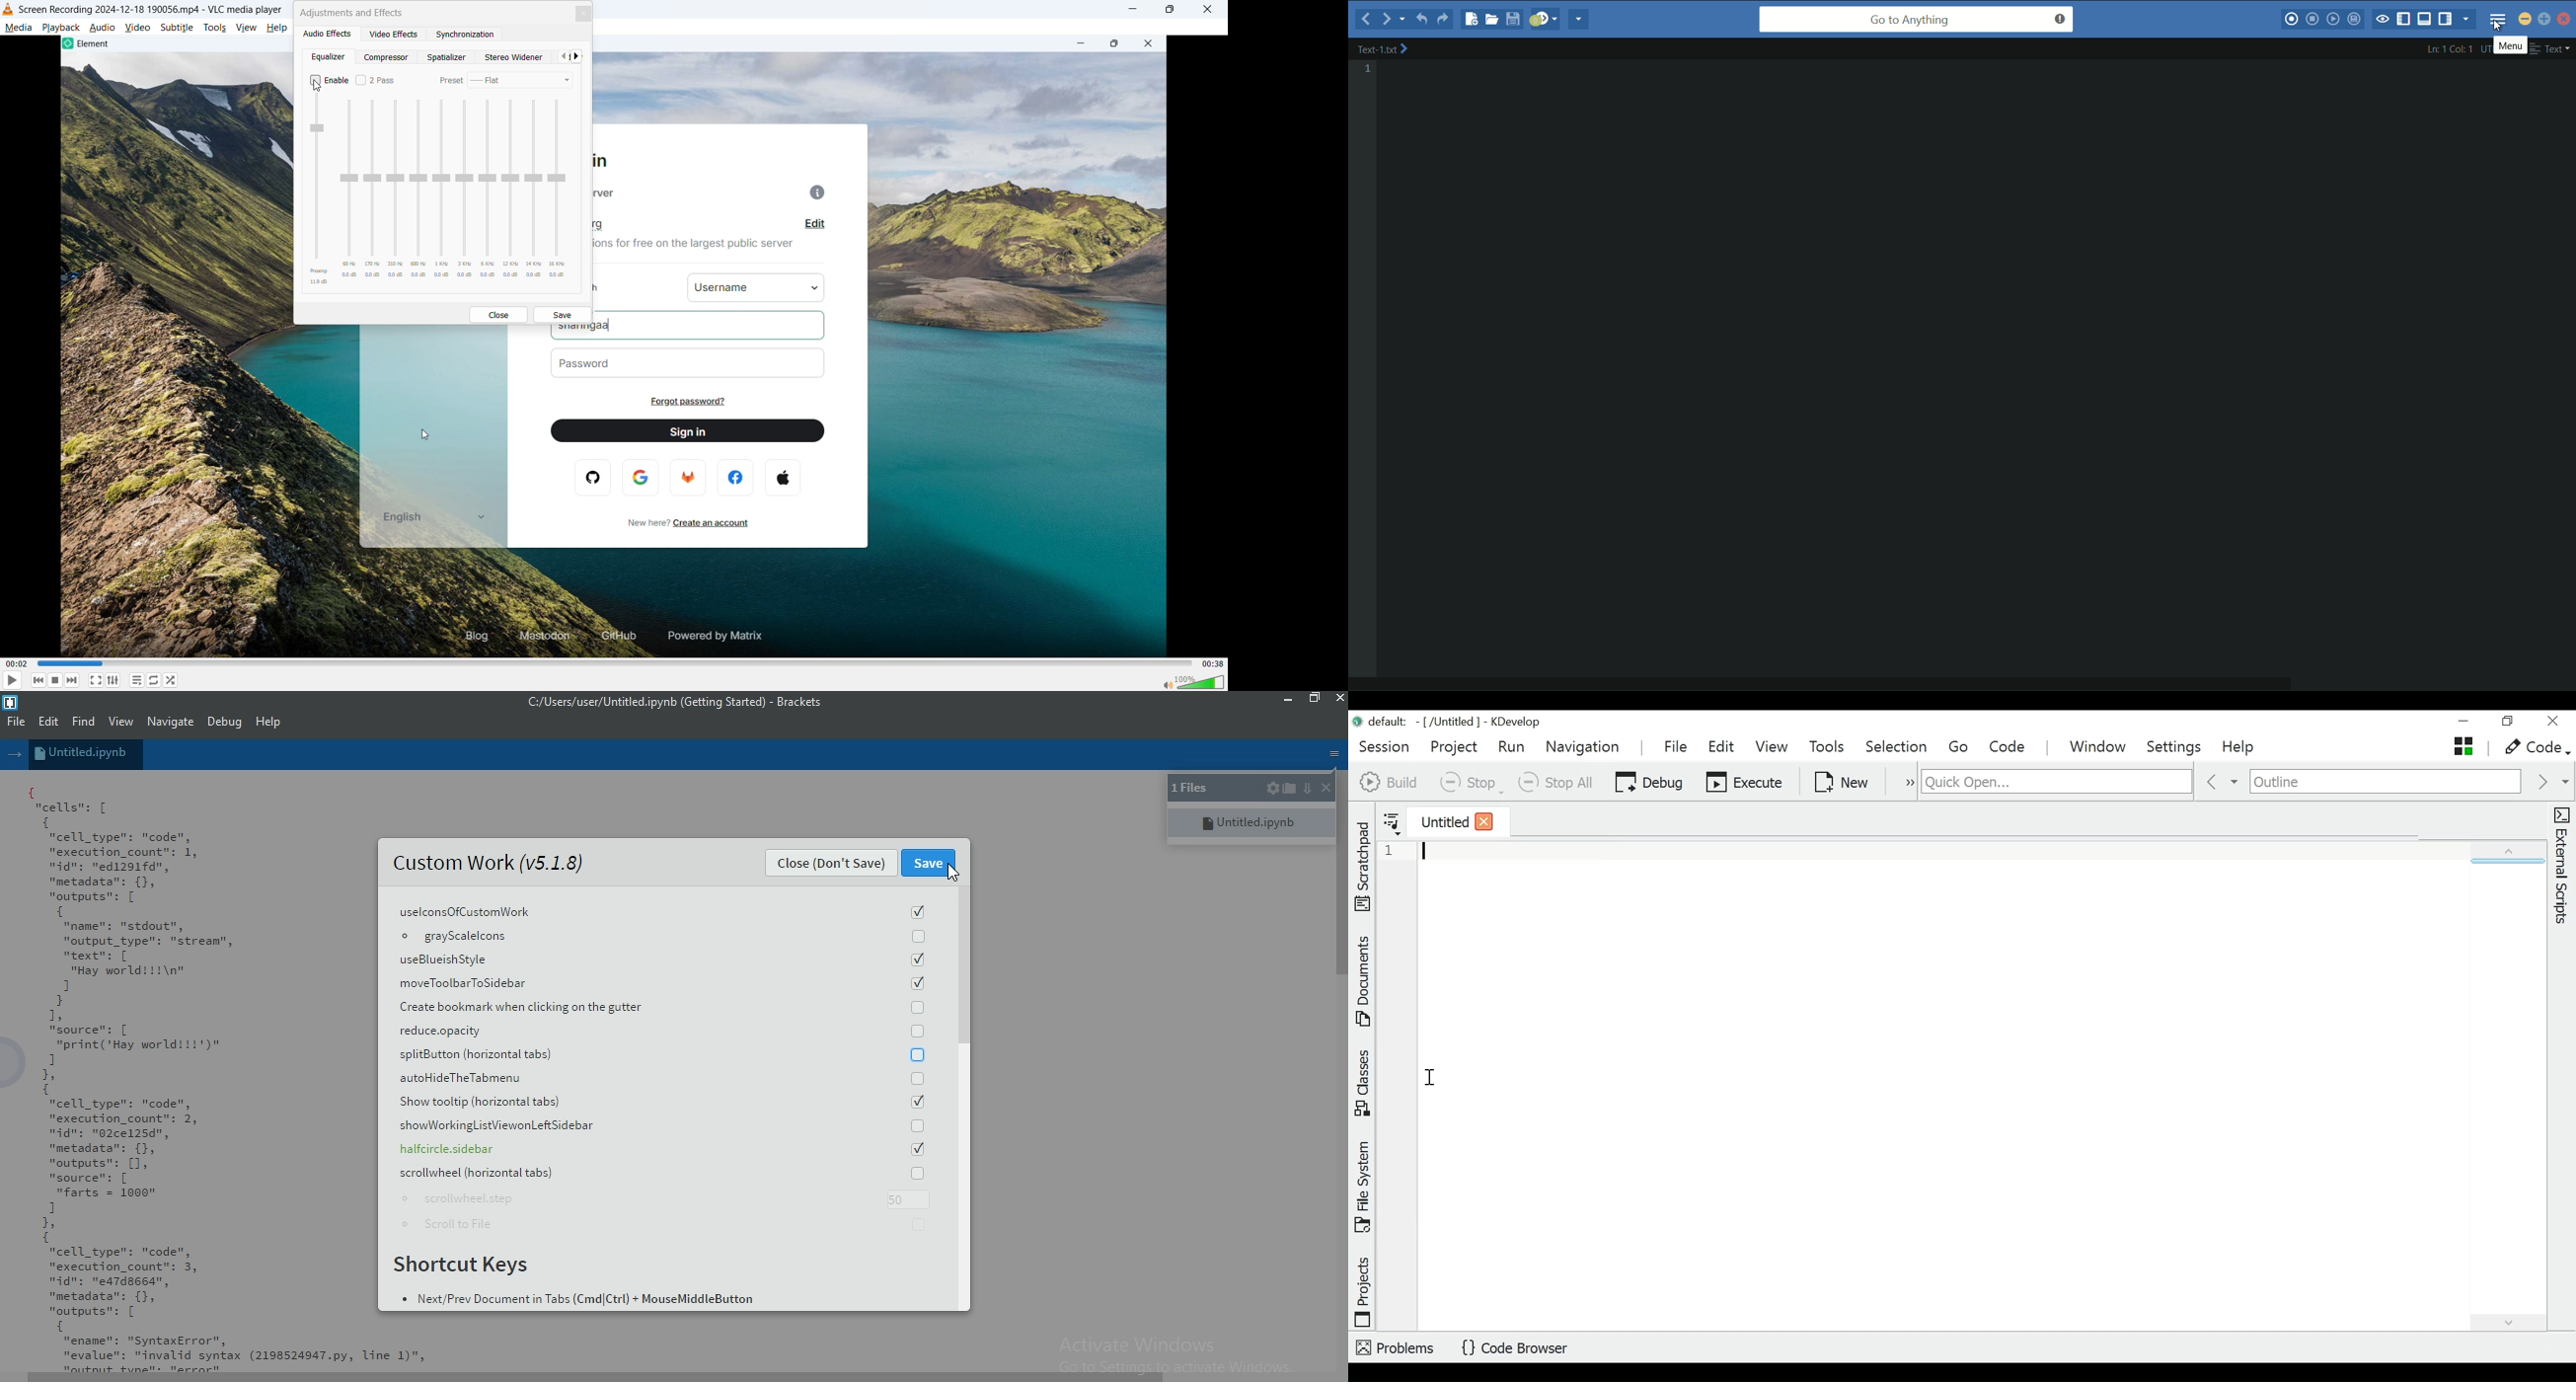 This screenshot has height=1400, width=2576. What do you see at coordinates (665, 1126) in the screenshot?
I see `showWorkingListViewonLeft Sidebar` at bounding box center [665, 1126].